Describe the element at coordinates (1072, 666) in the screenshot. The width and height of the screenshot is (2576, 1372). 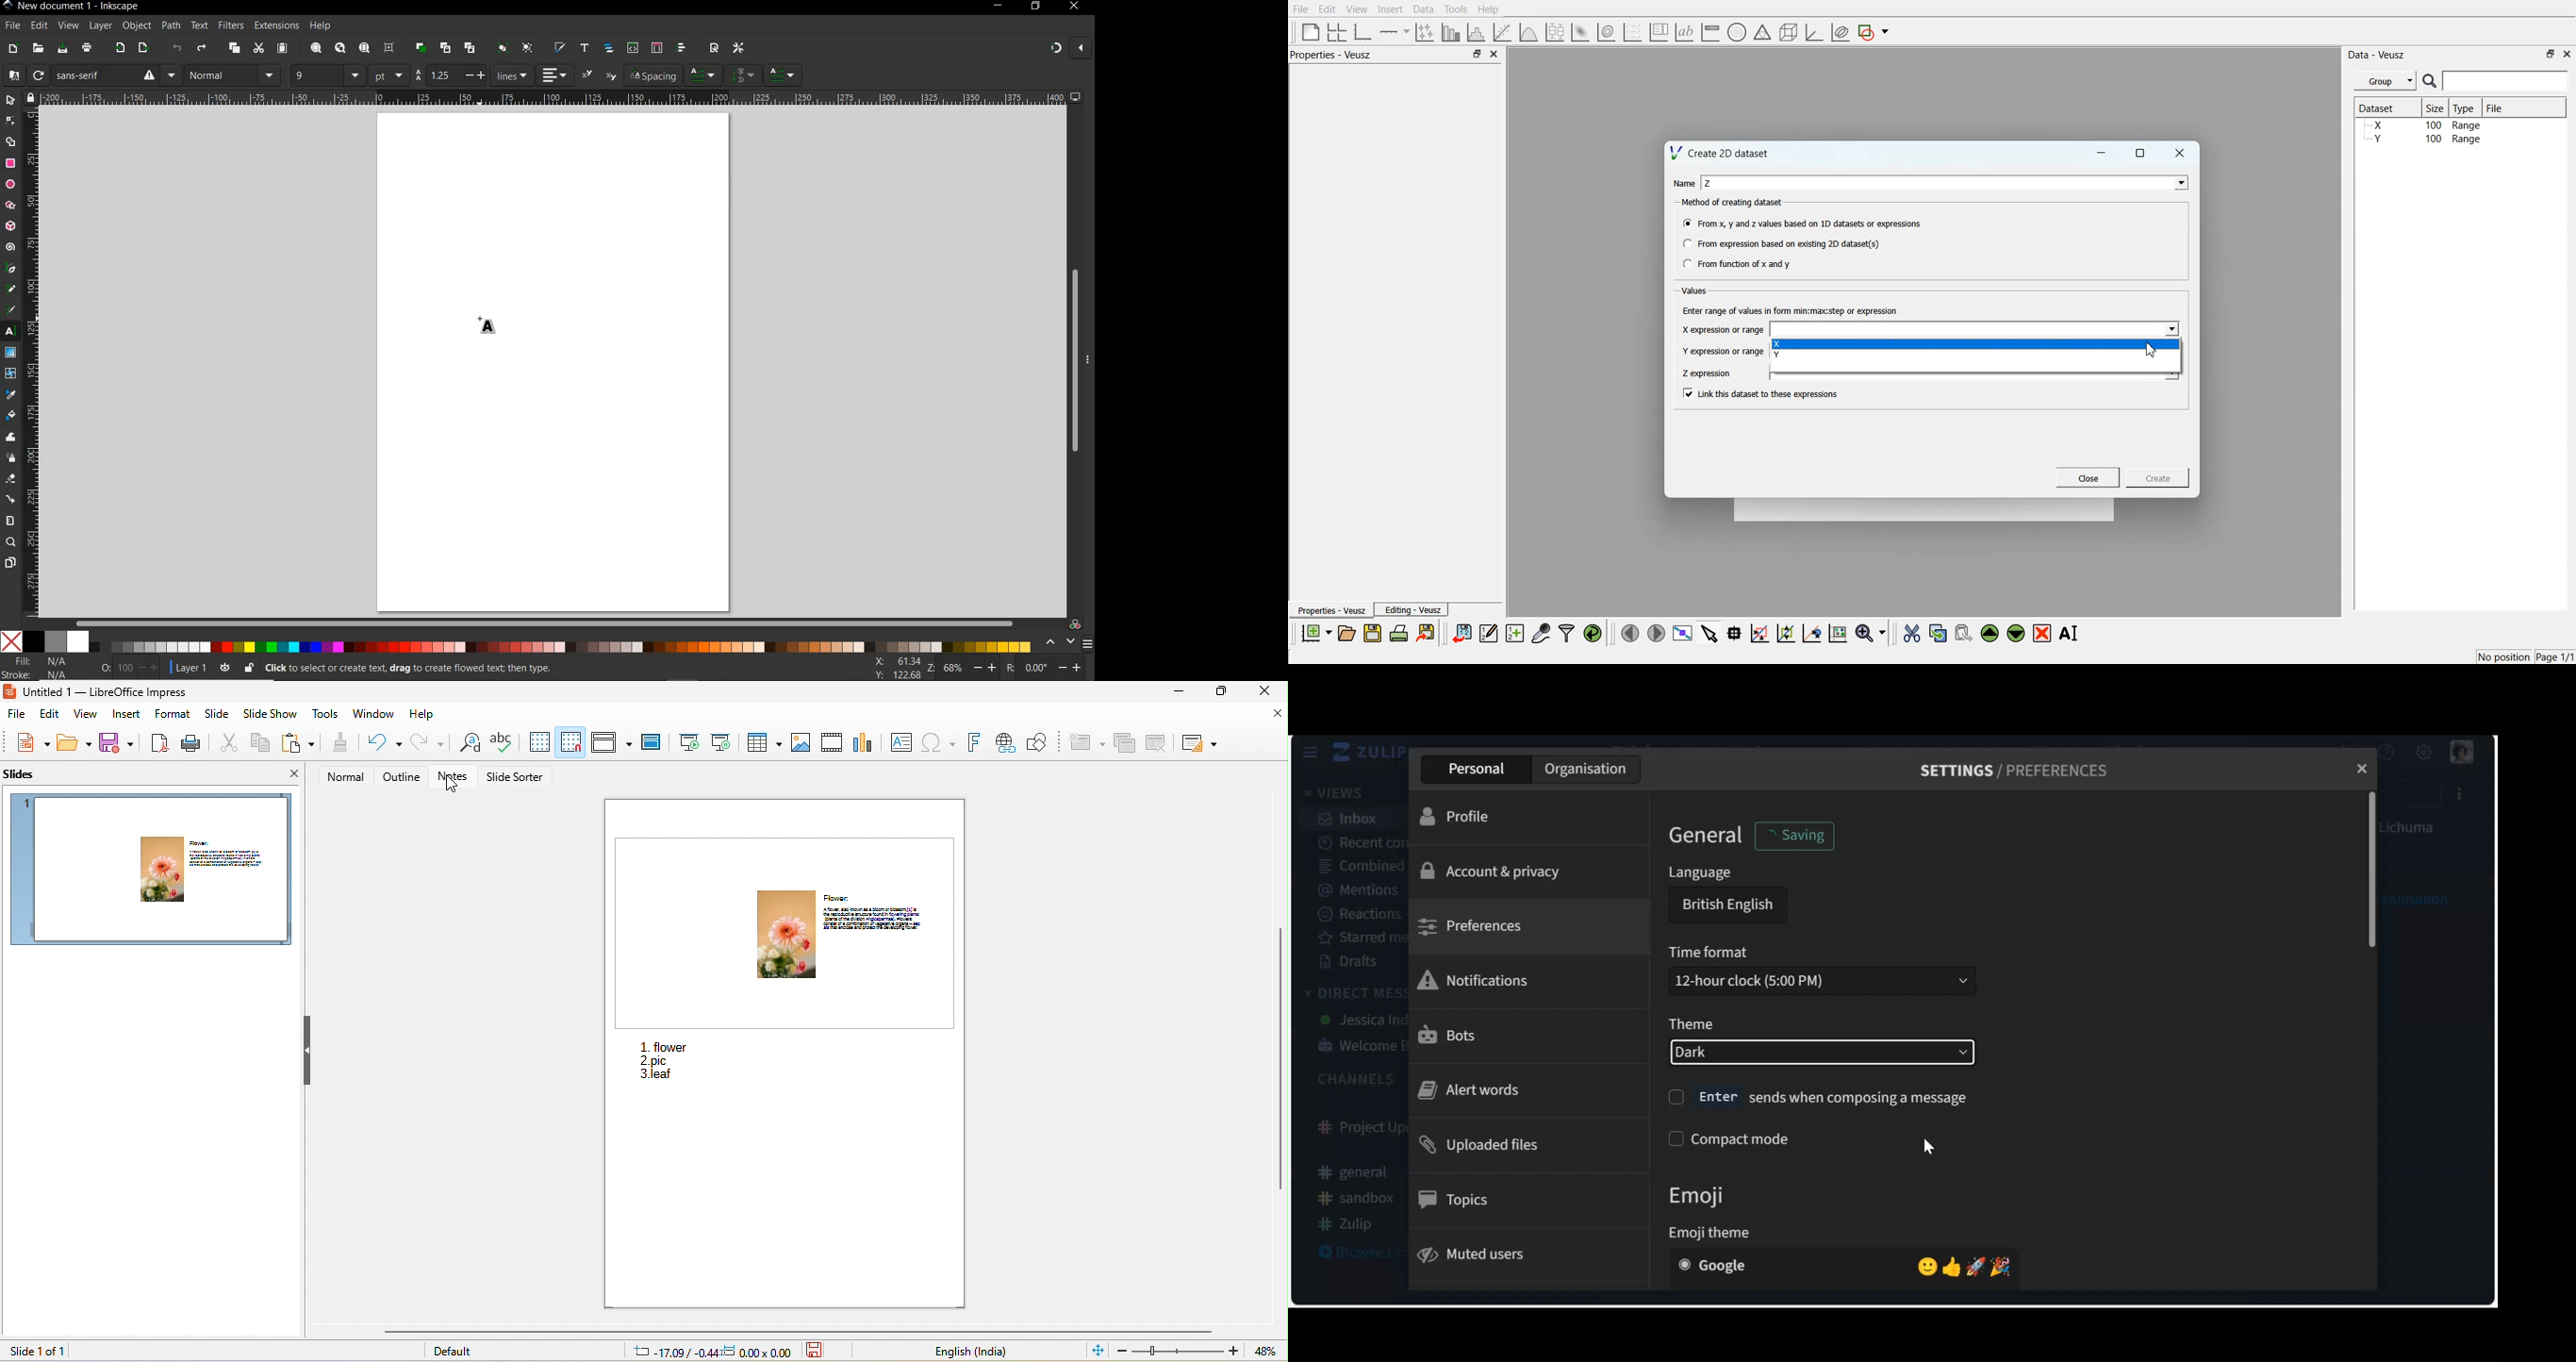
I see `increase/decrease` at that location.